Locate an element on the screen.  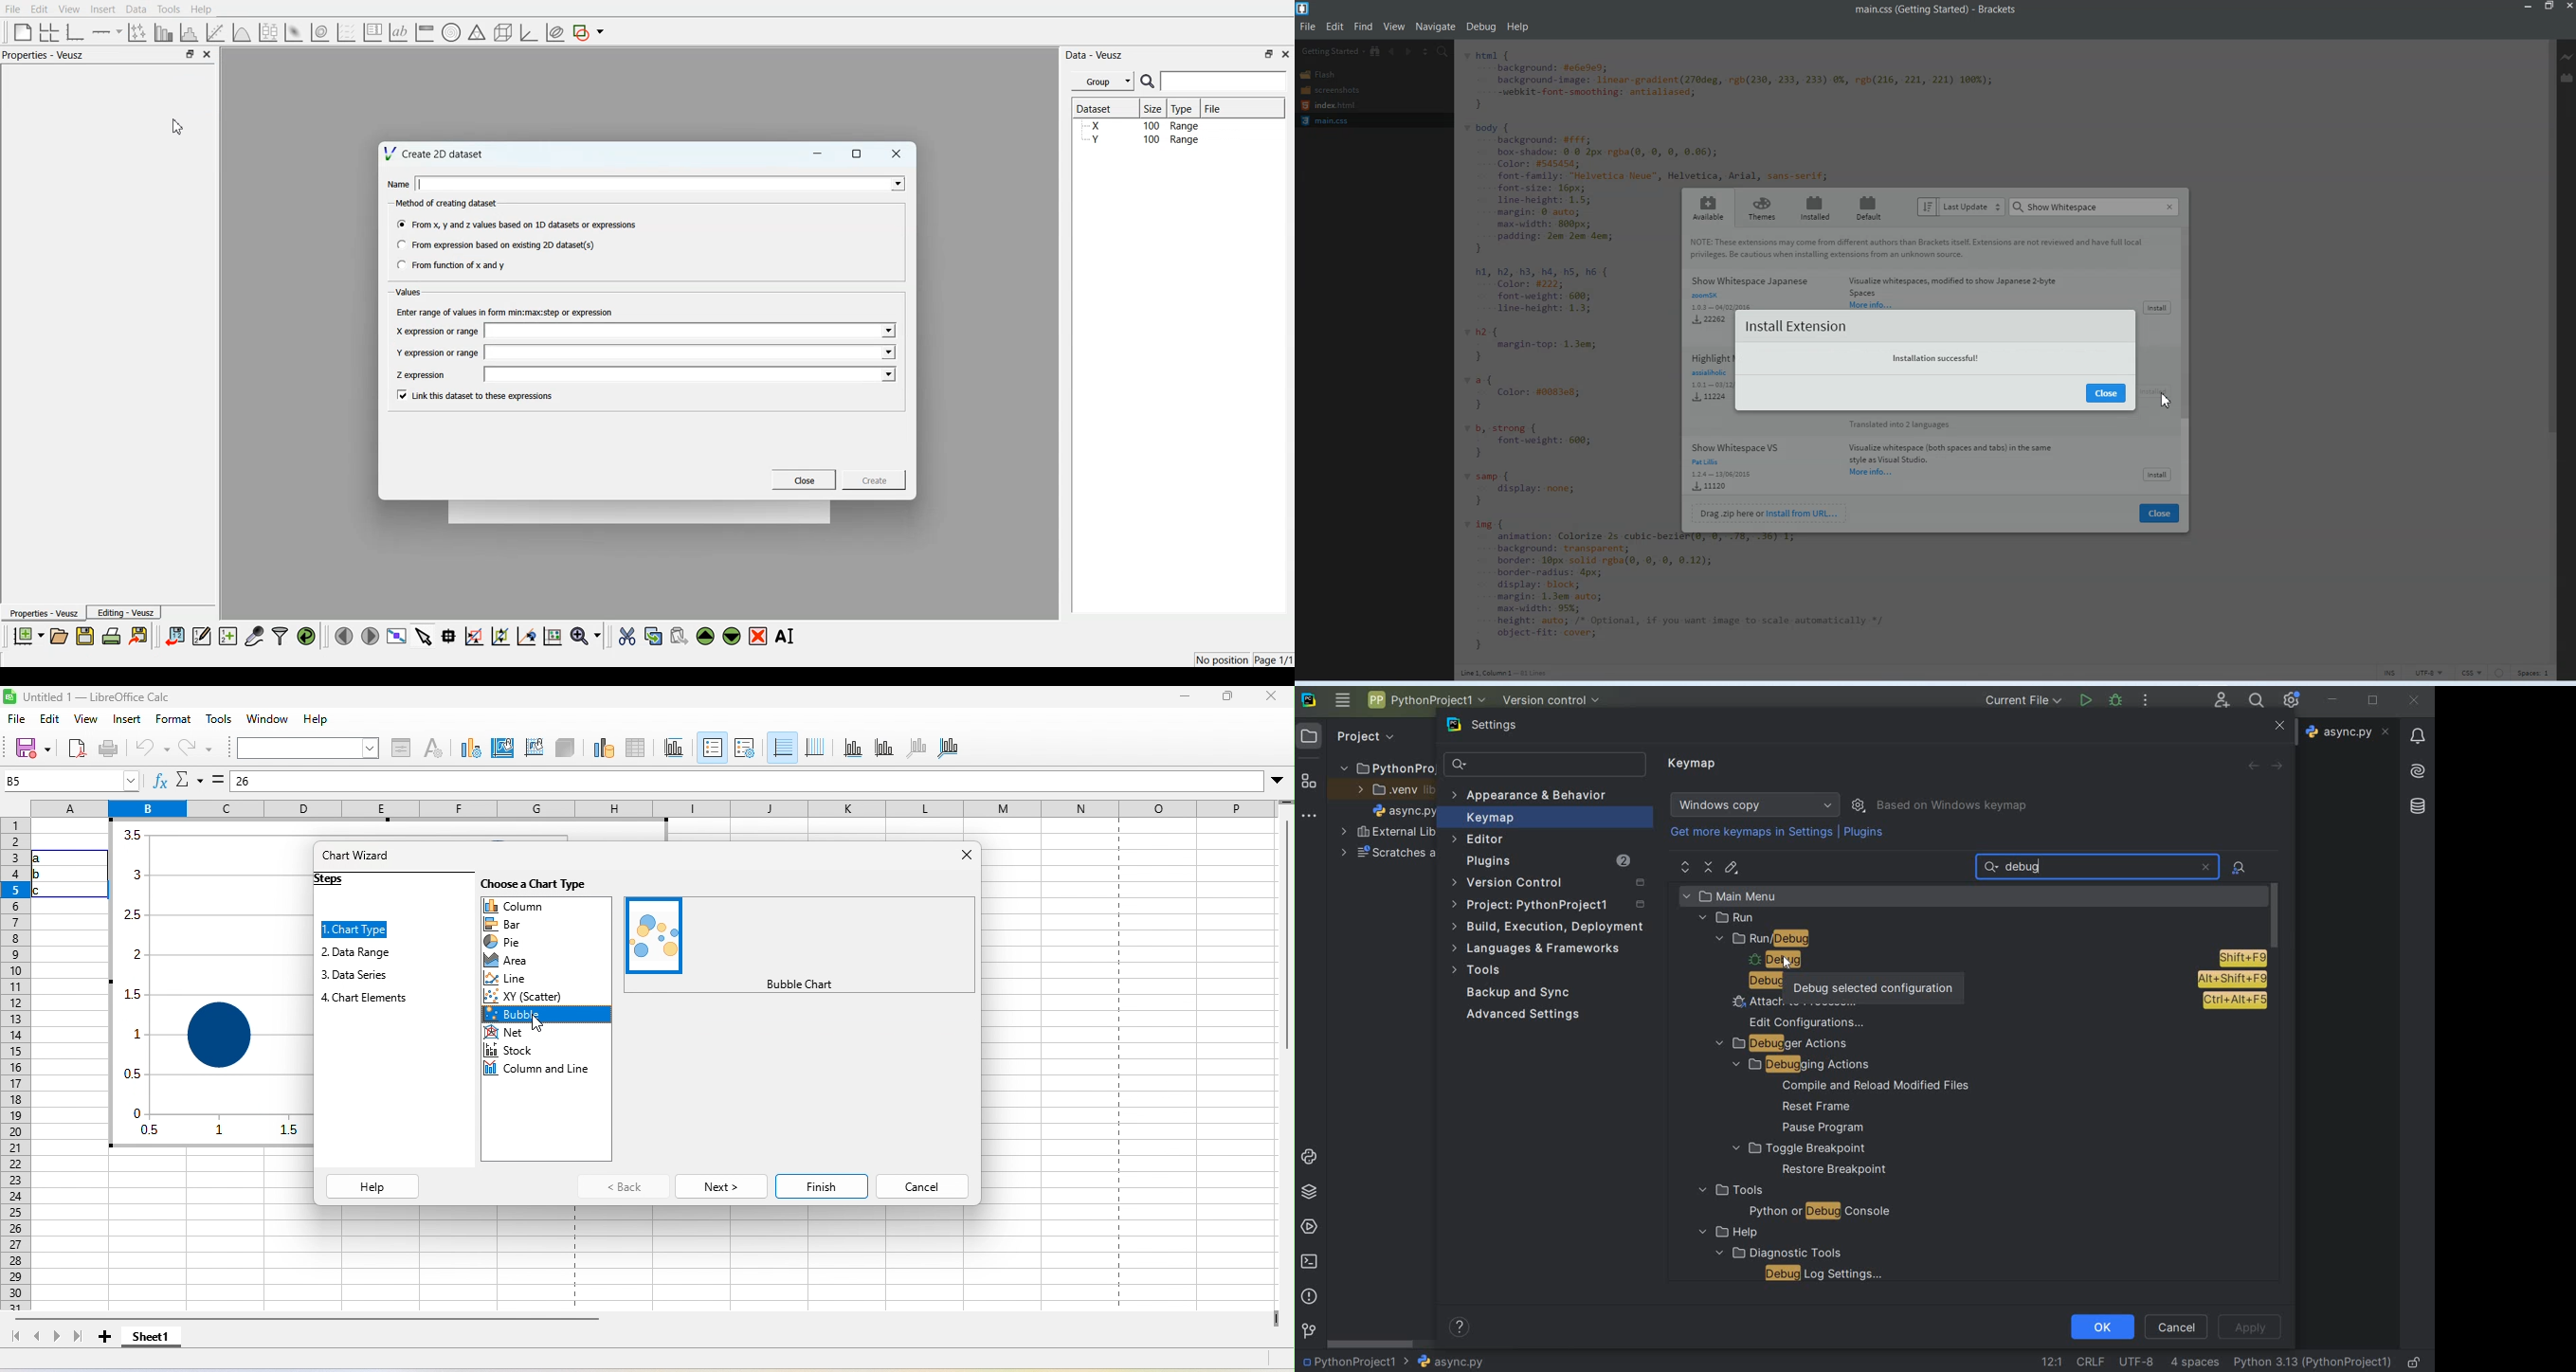
version control is located at coordinates (1552, 884).